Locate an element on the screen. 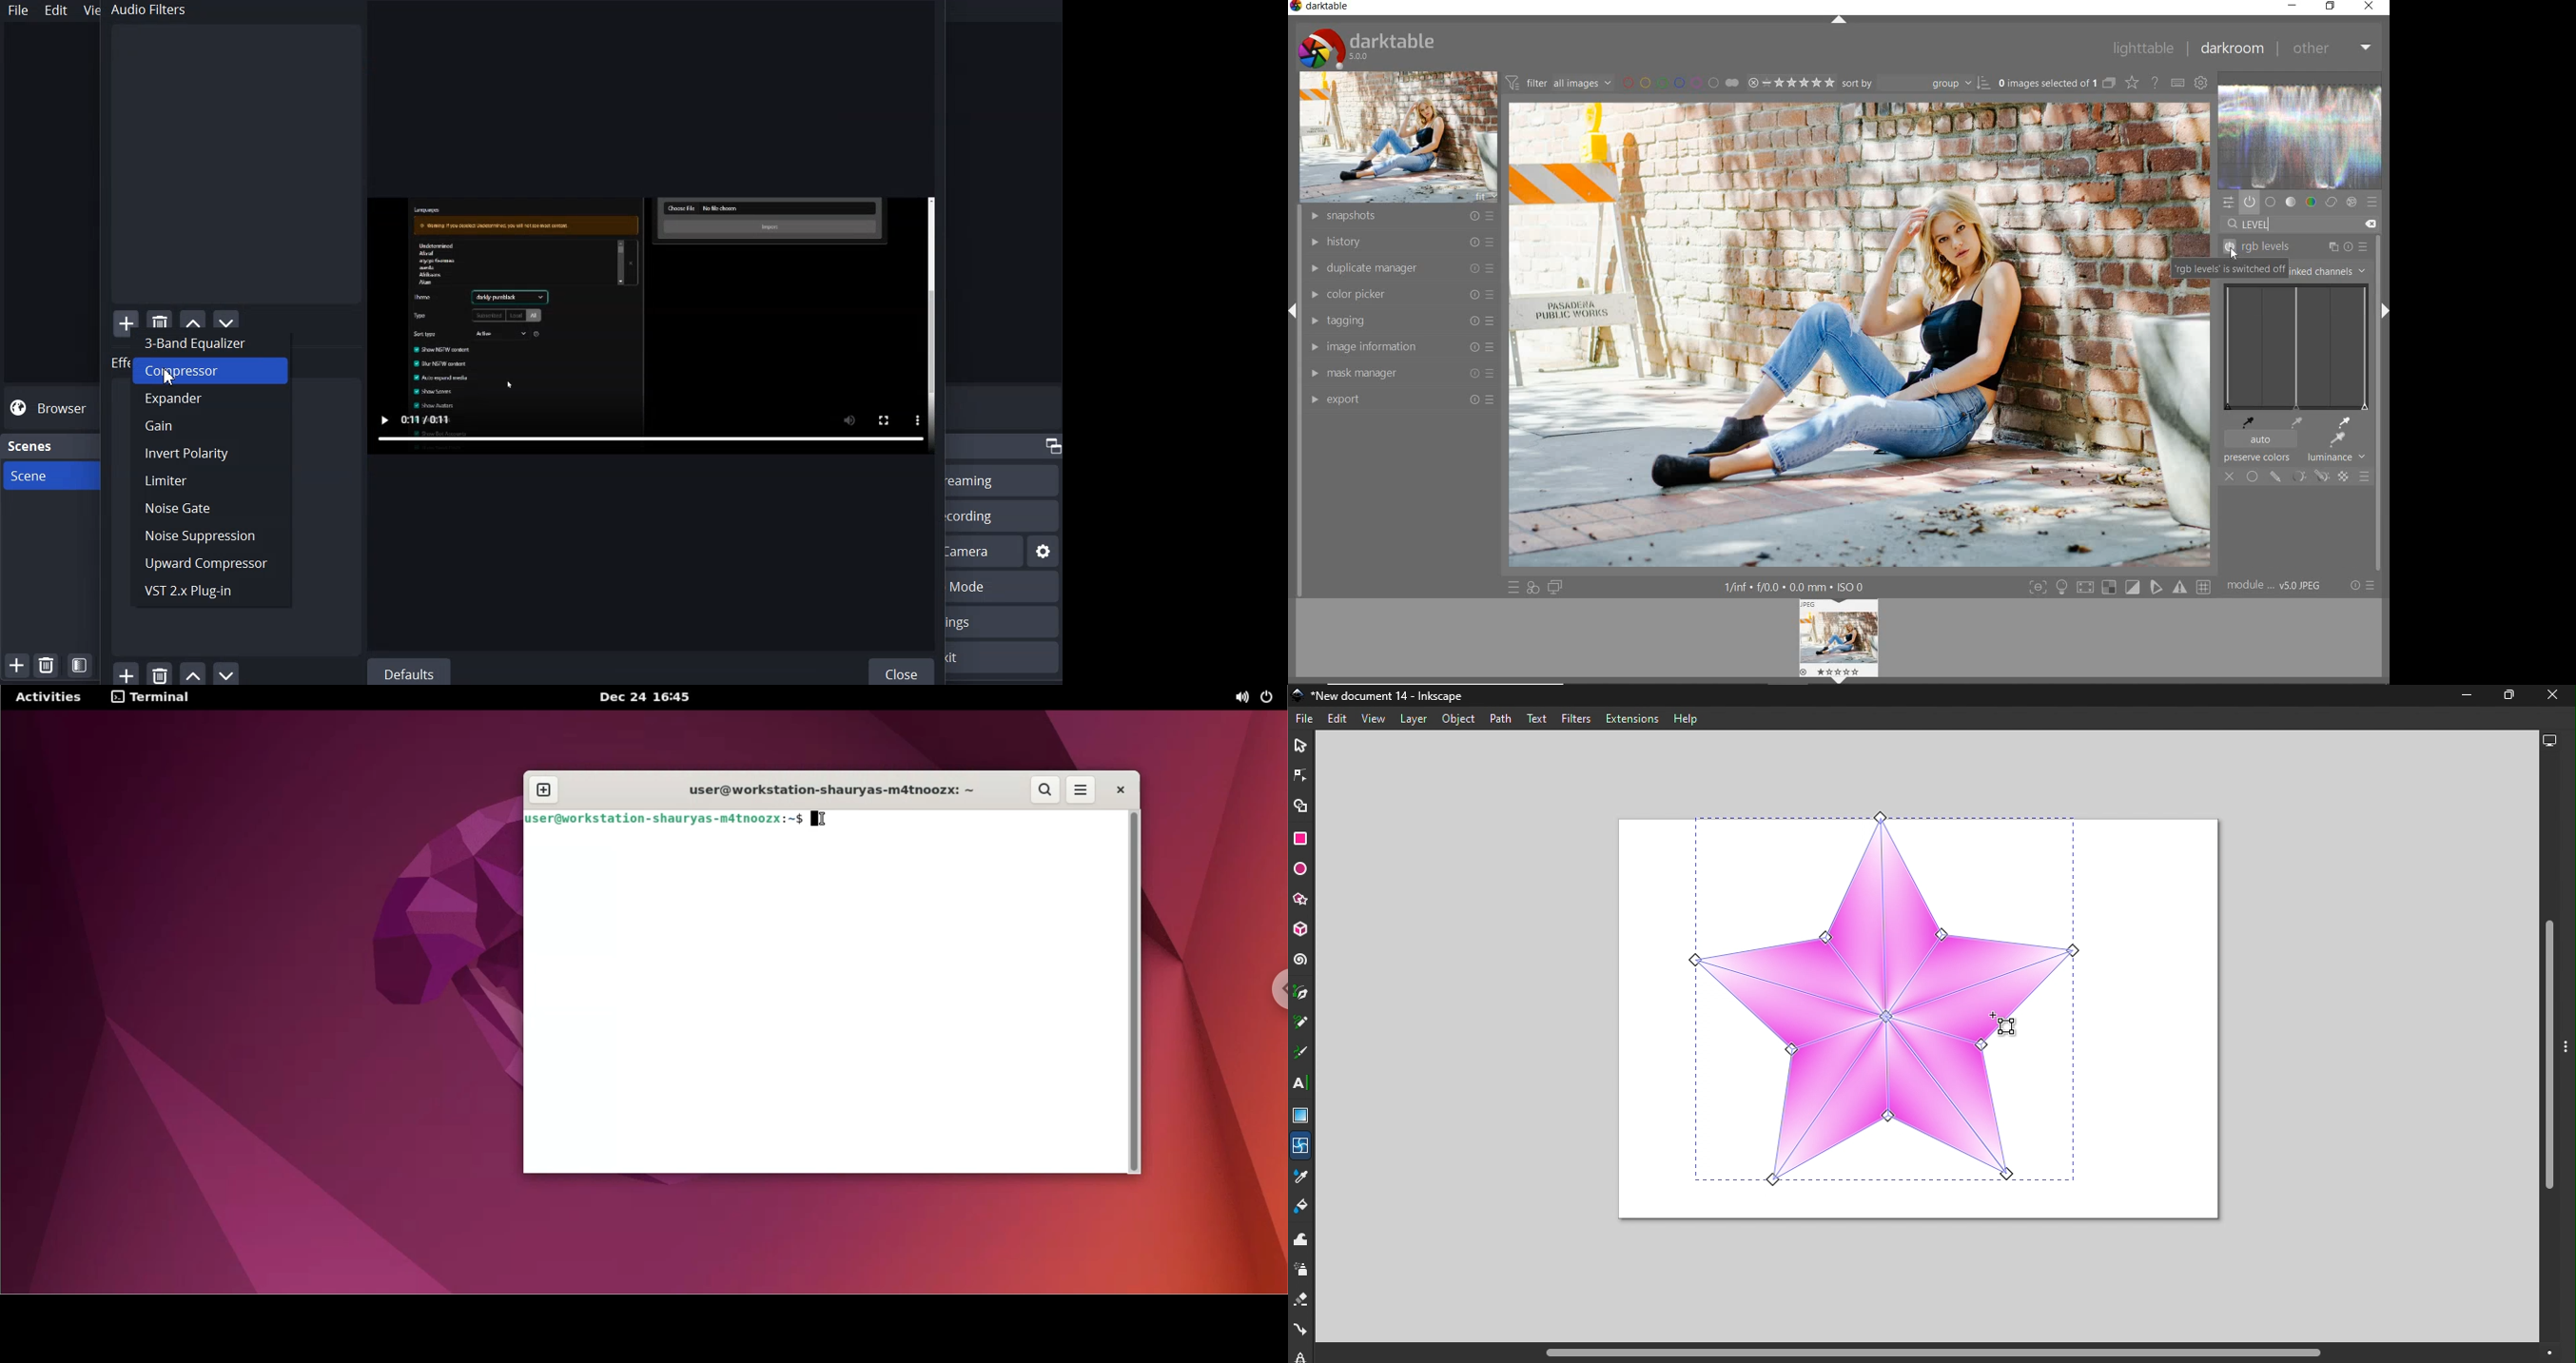 This screenshot has height=1372, width=2576. Rectangle tool is located at coordinates (1300, 840).